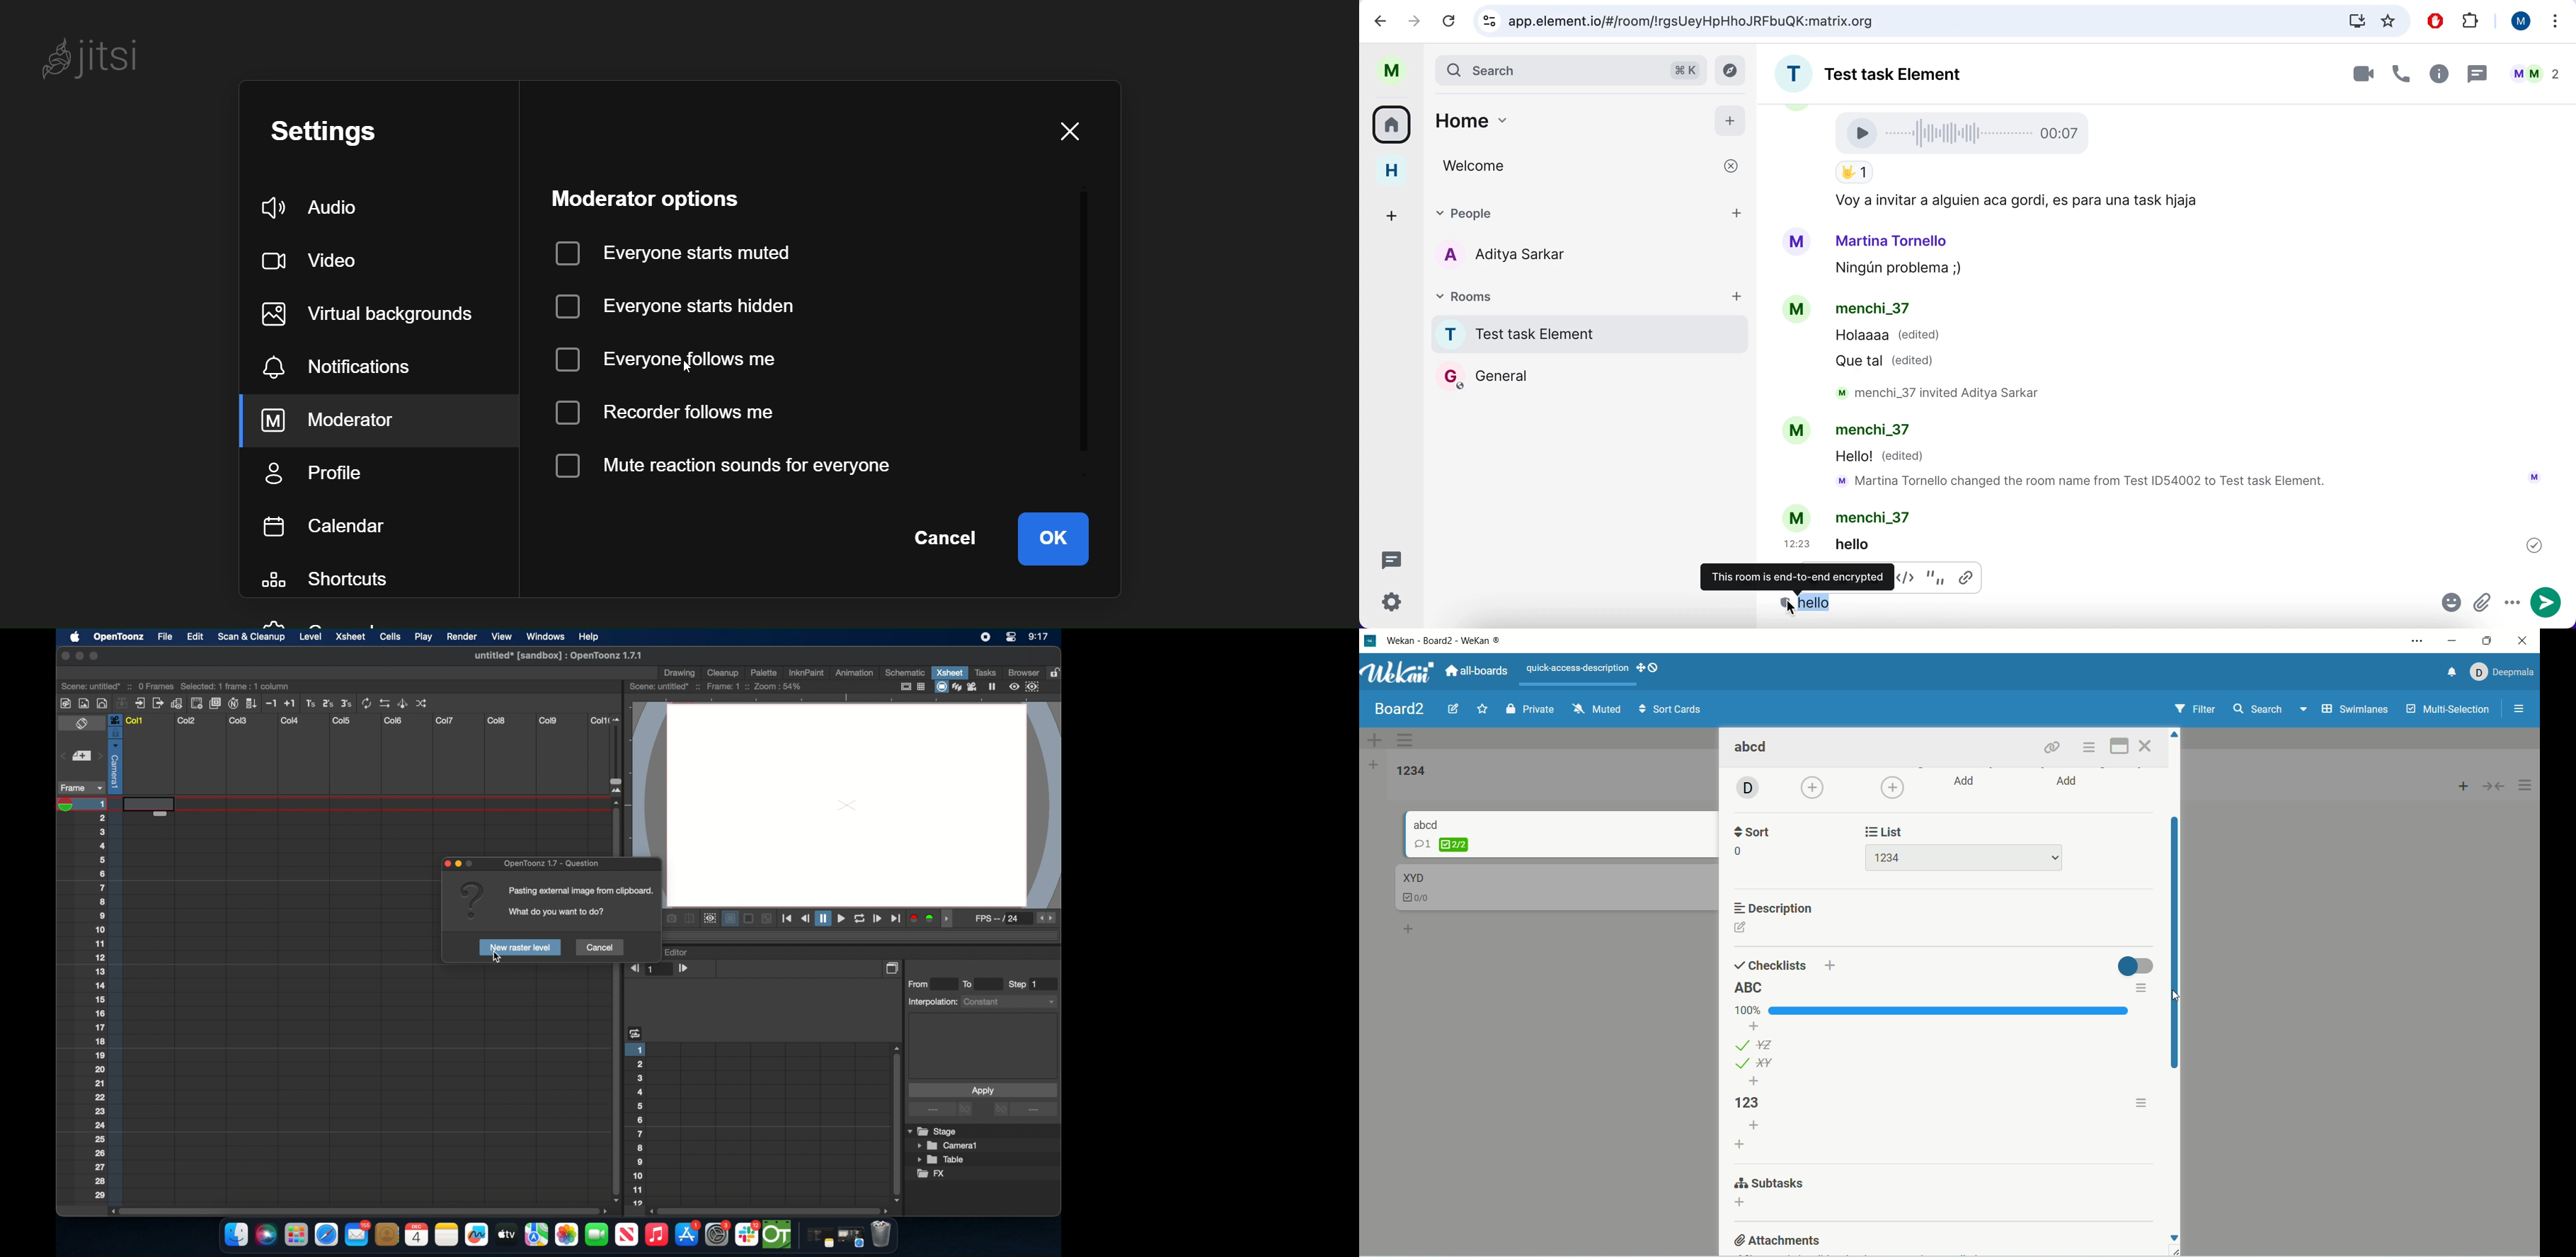 The width and height of the screenshot is (2576, 1260). Describe the element at coordinates (1779, 1239) in the screenshot. I see `attachments` at that location.